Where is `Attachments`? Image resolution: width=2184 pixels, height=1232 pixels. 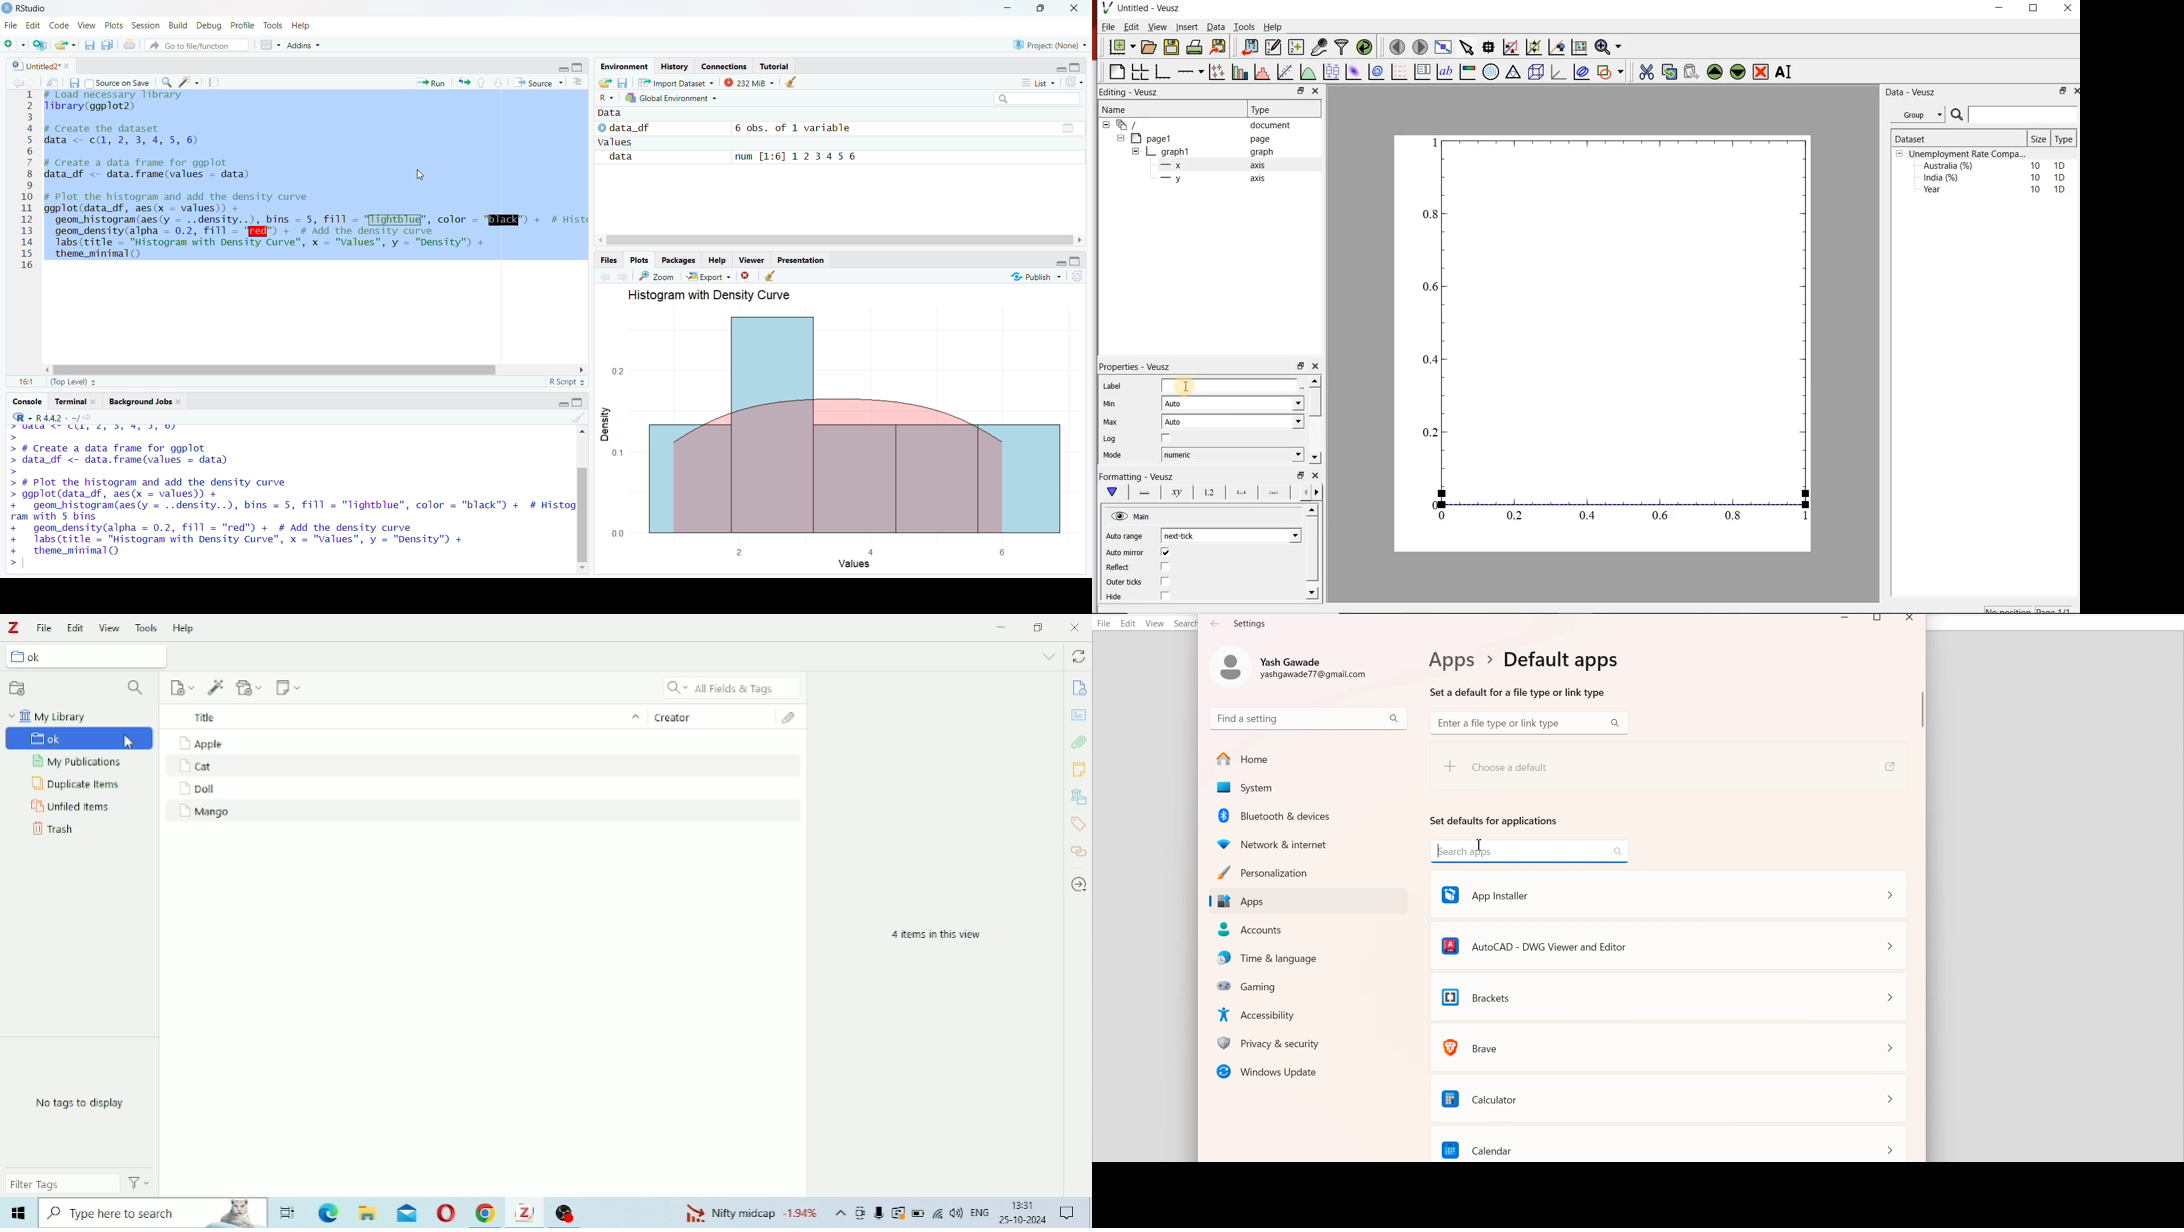 Attachments is located at coordinates (795, 718).